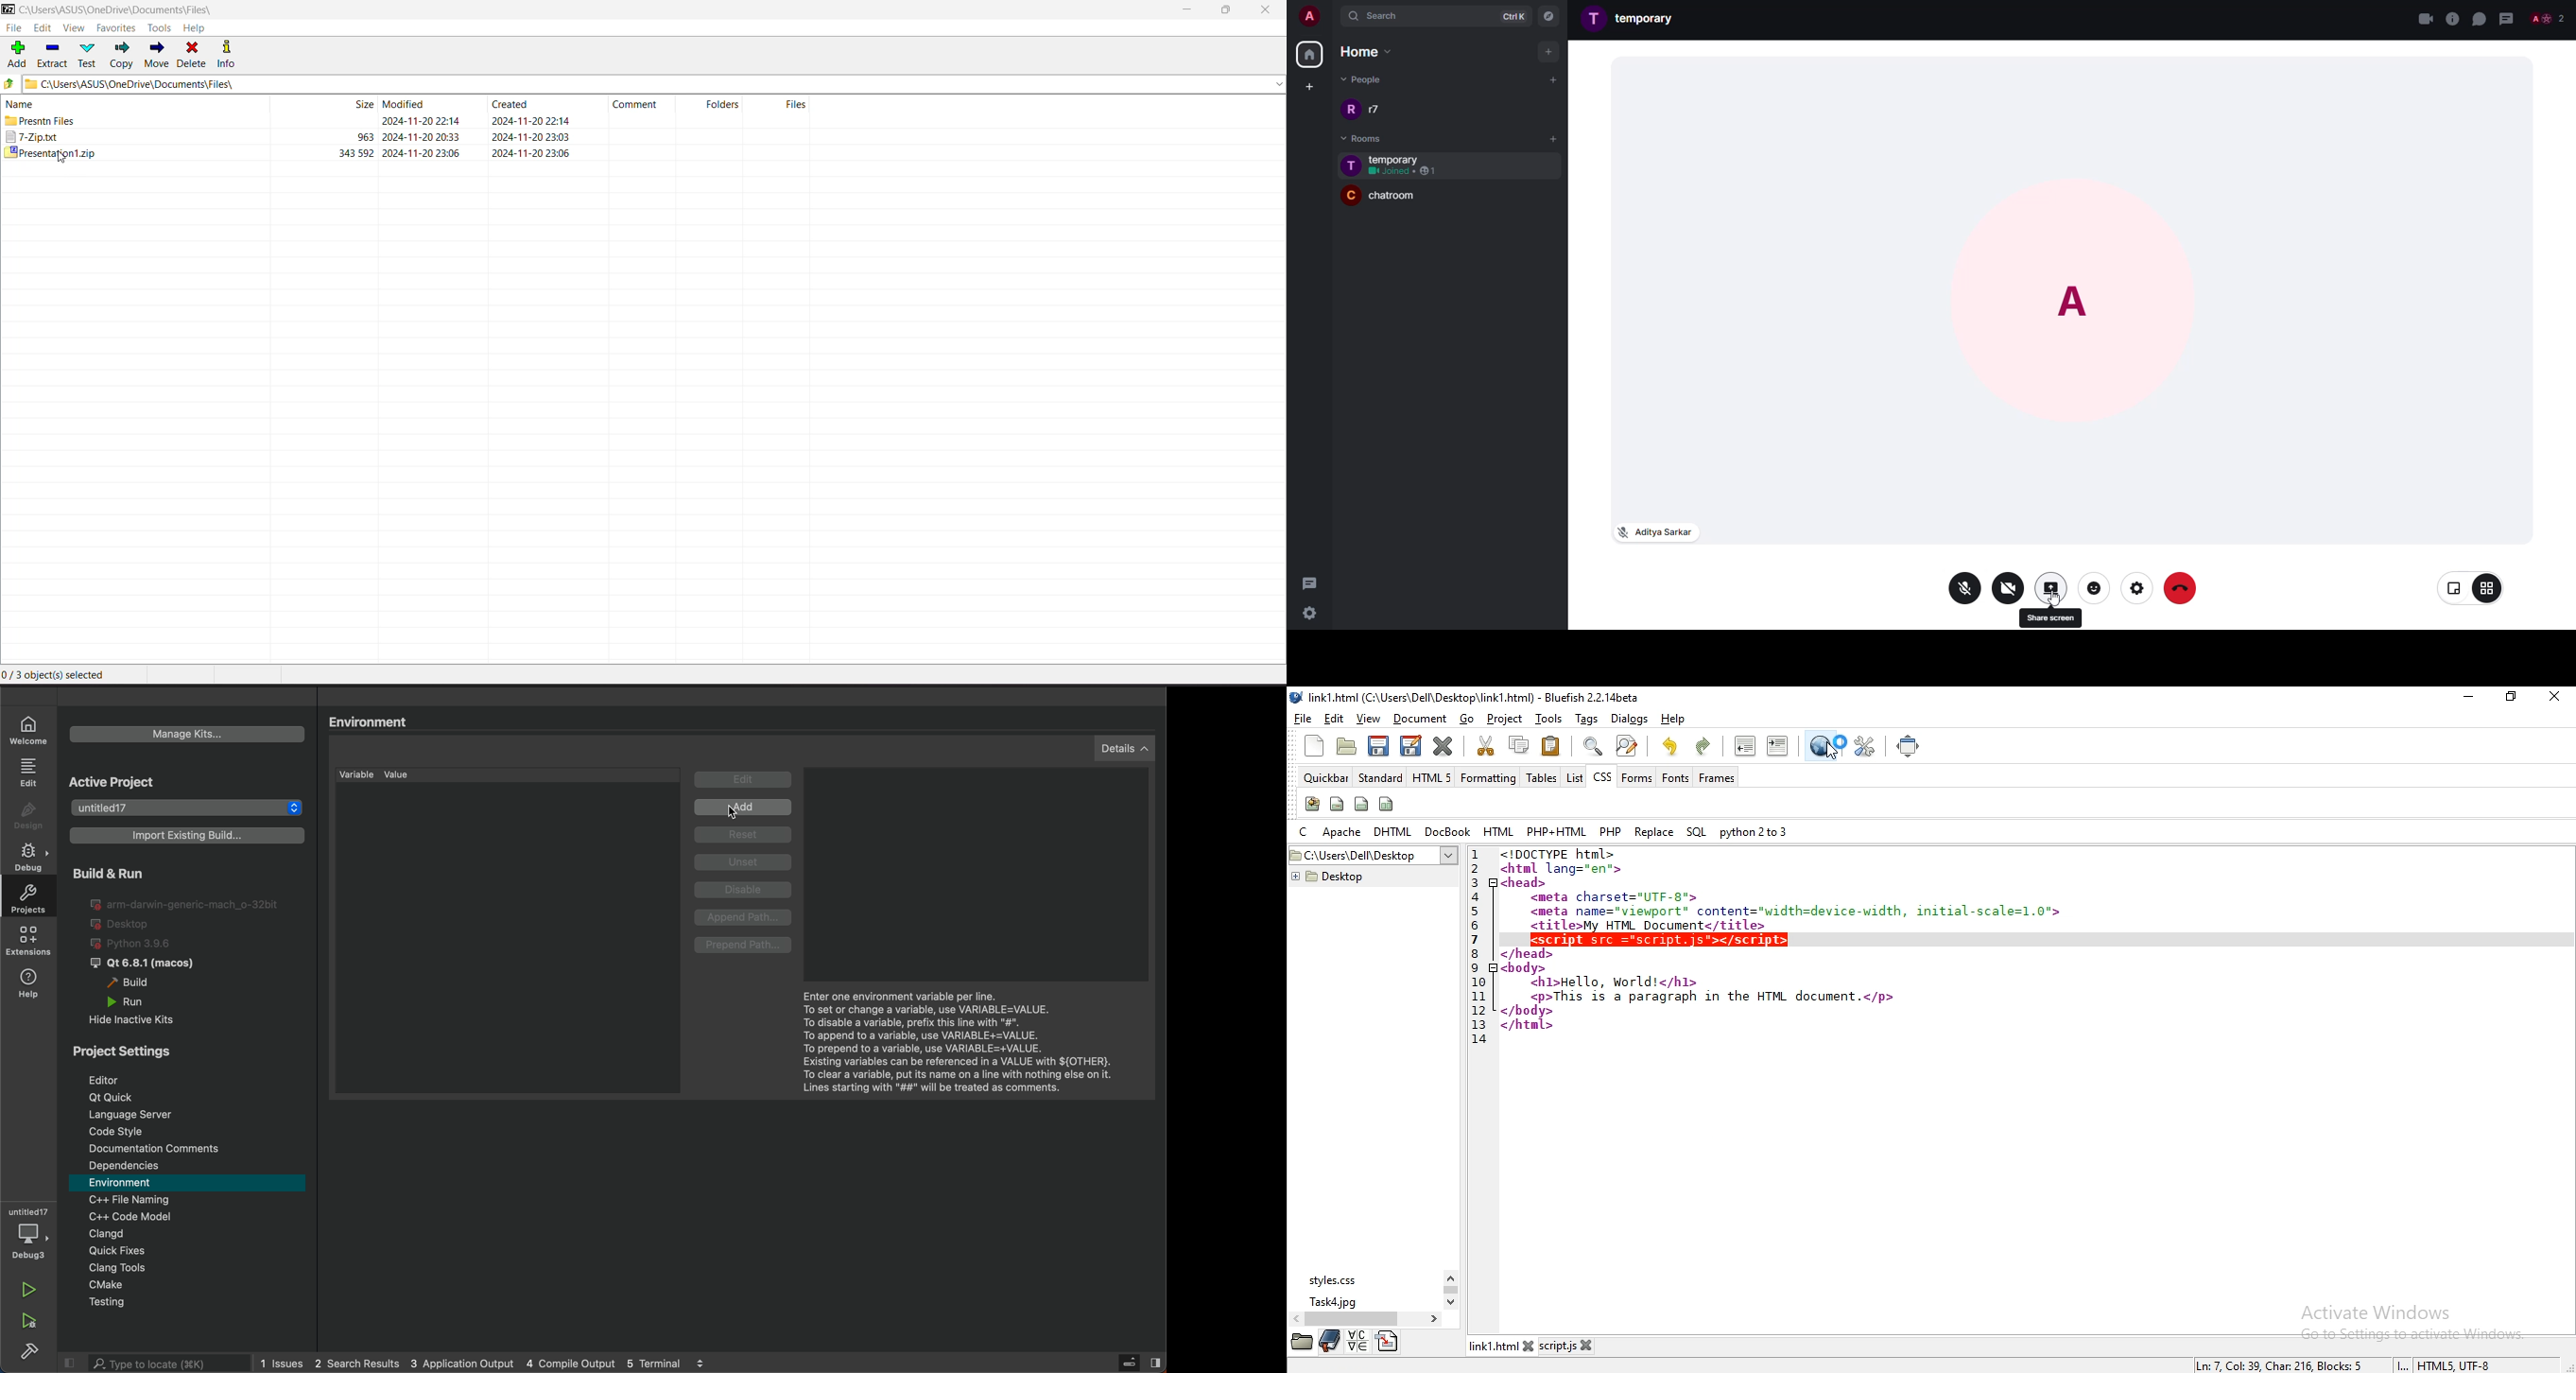 Image resolution: width=2576 pixels, height=1400 pixels. Describe the element at coordinates (1367, 719) in the screenshot. I see `view` at that location.